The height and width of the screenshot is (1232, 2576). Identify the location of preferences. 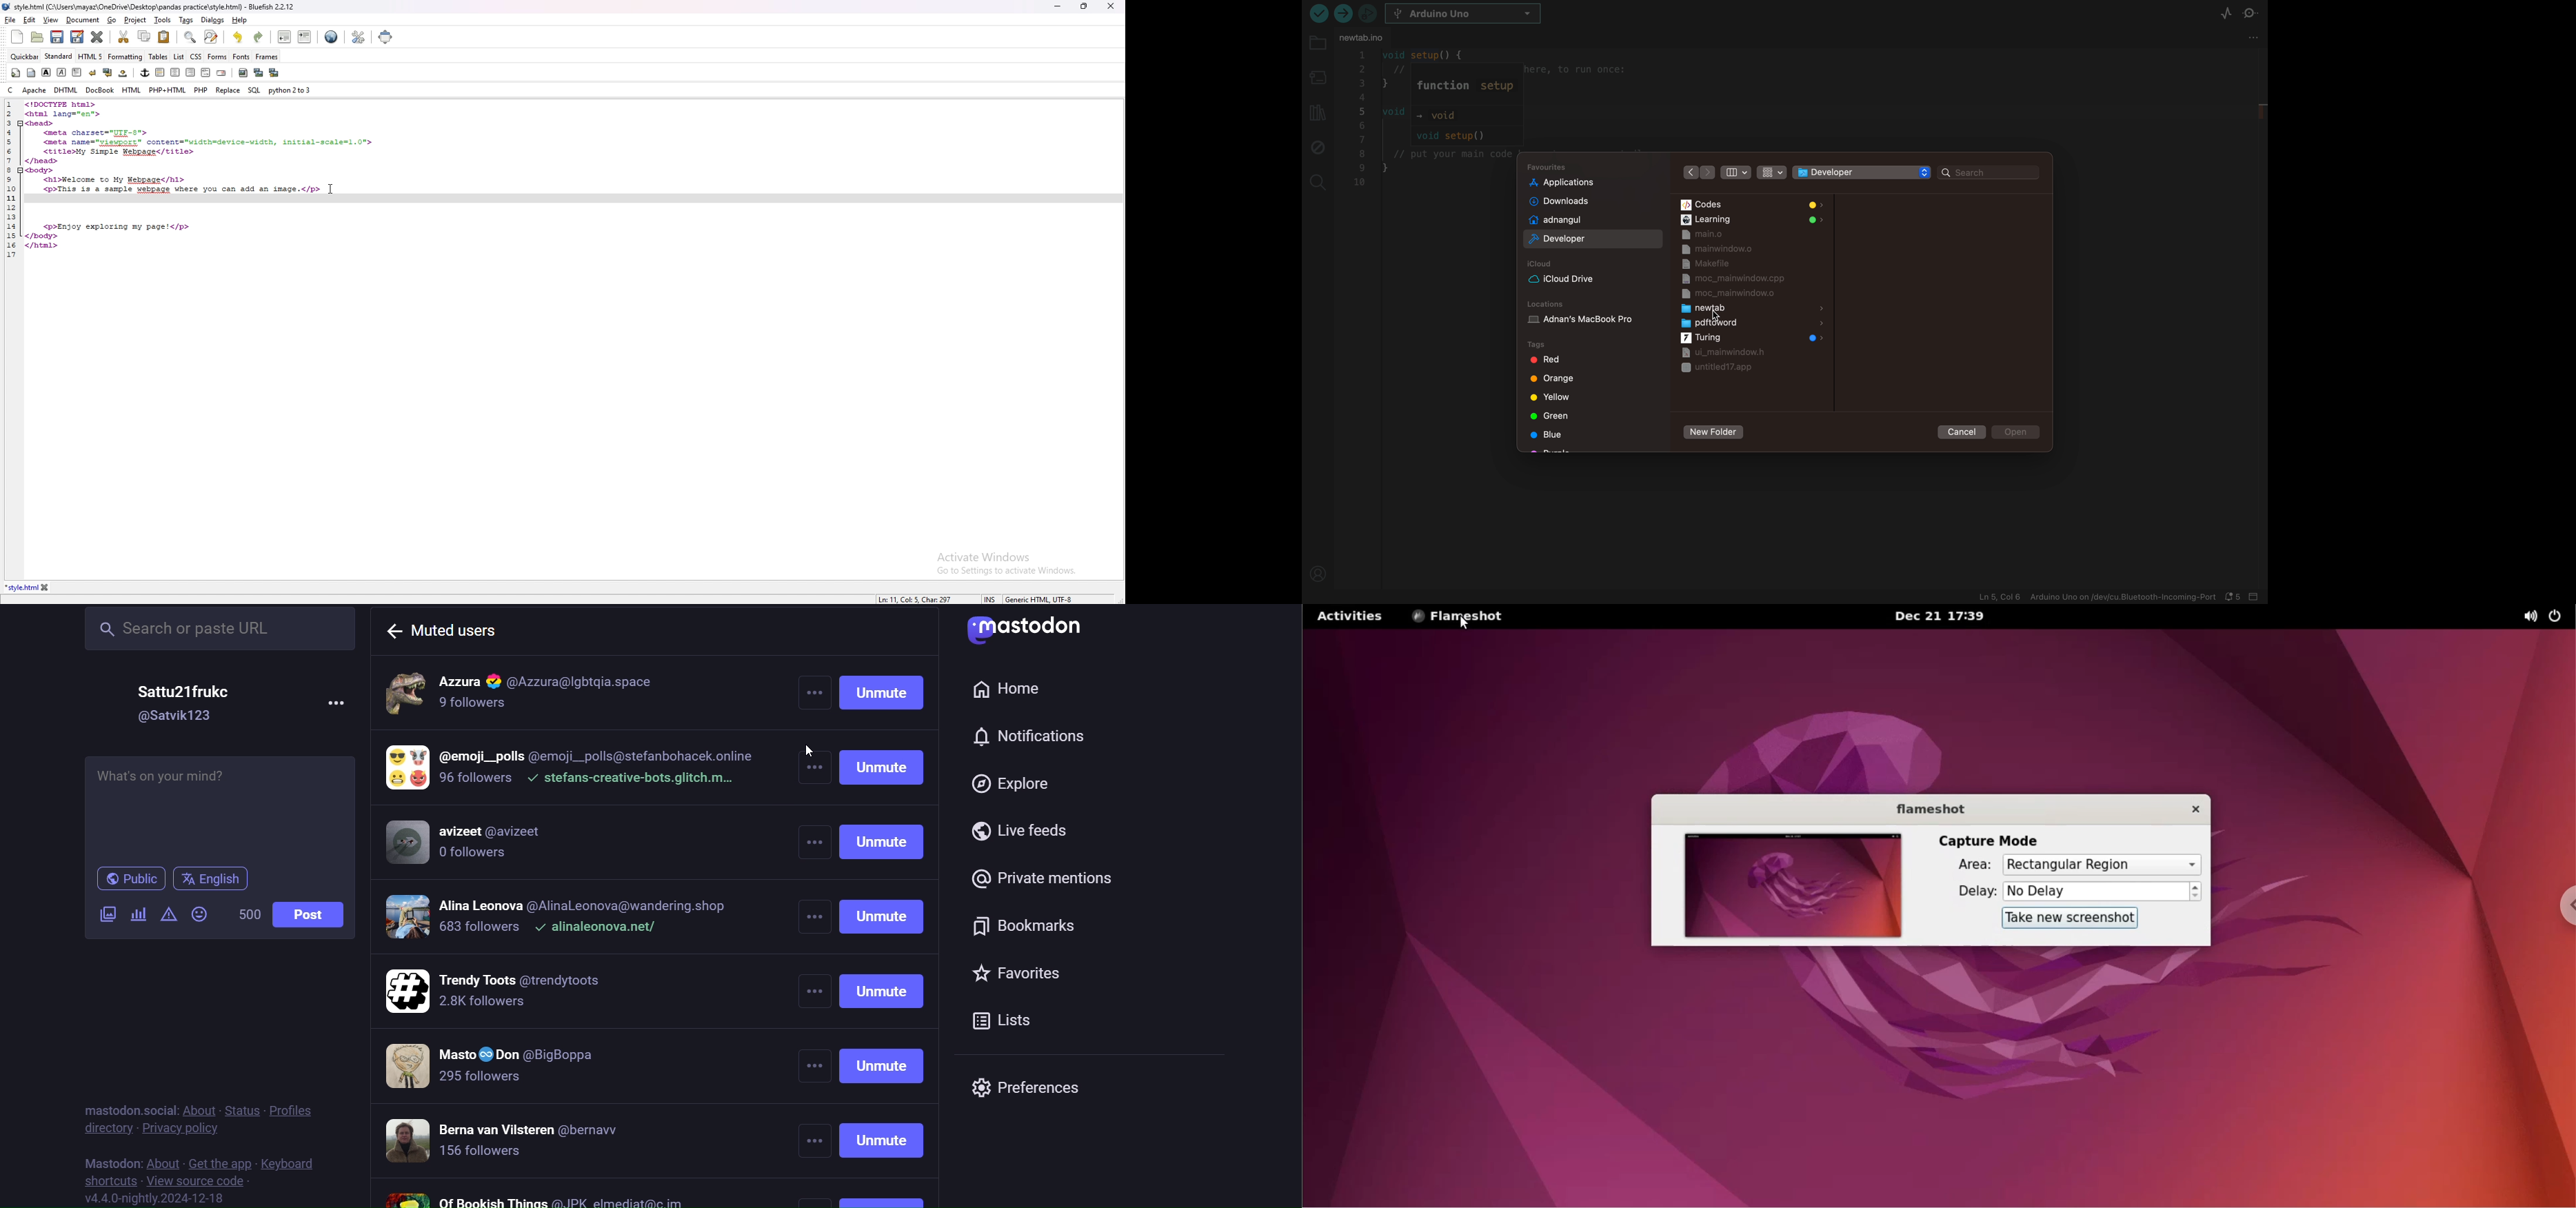
(1038, 1087).